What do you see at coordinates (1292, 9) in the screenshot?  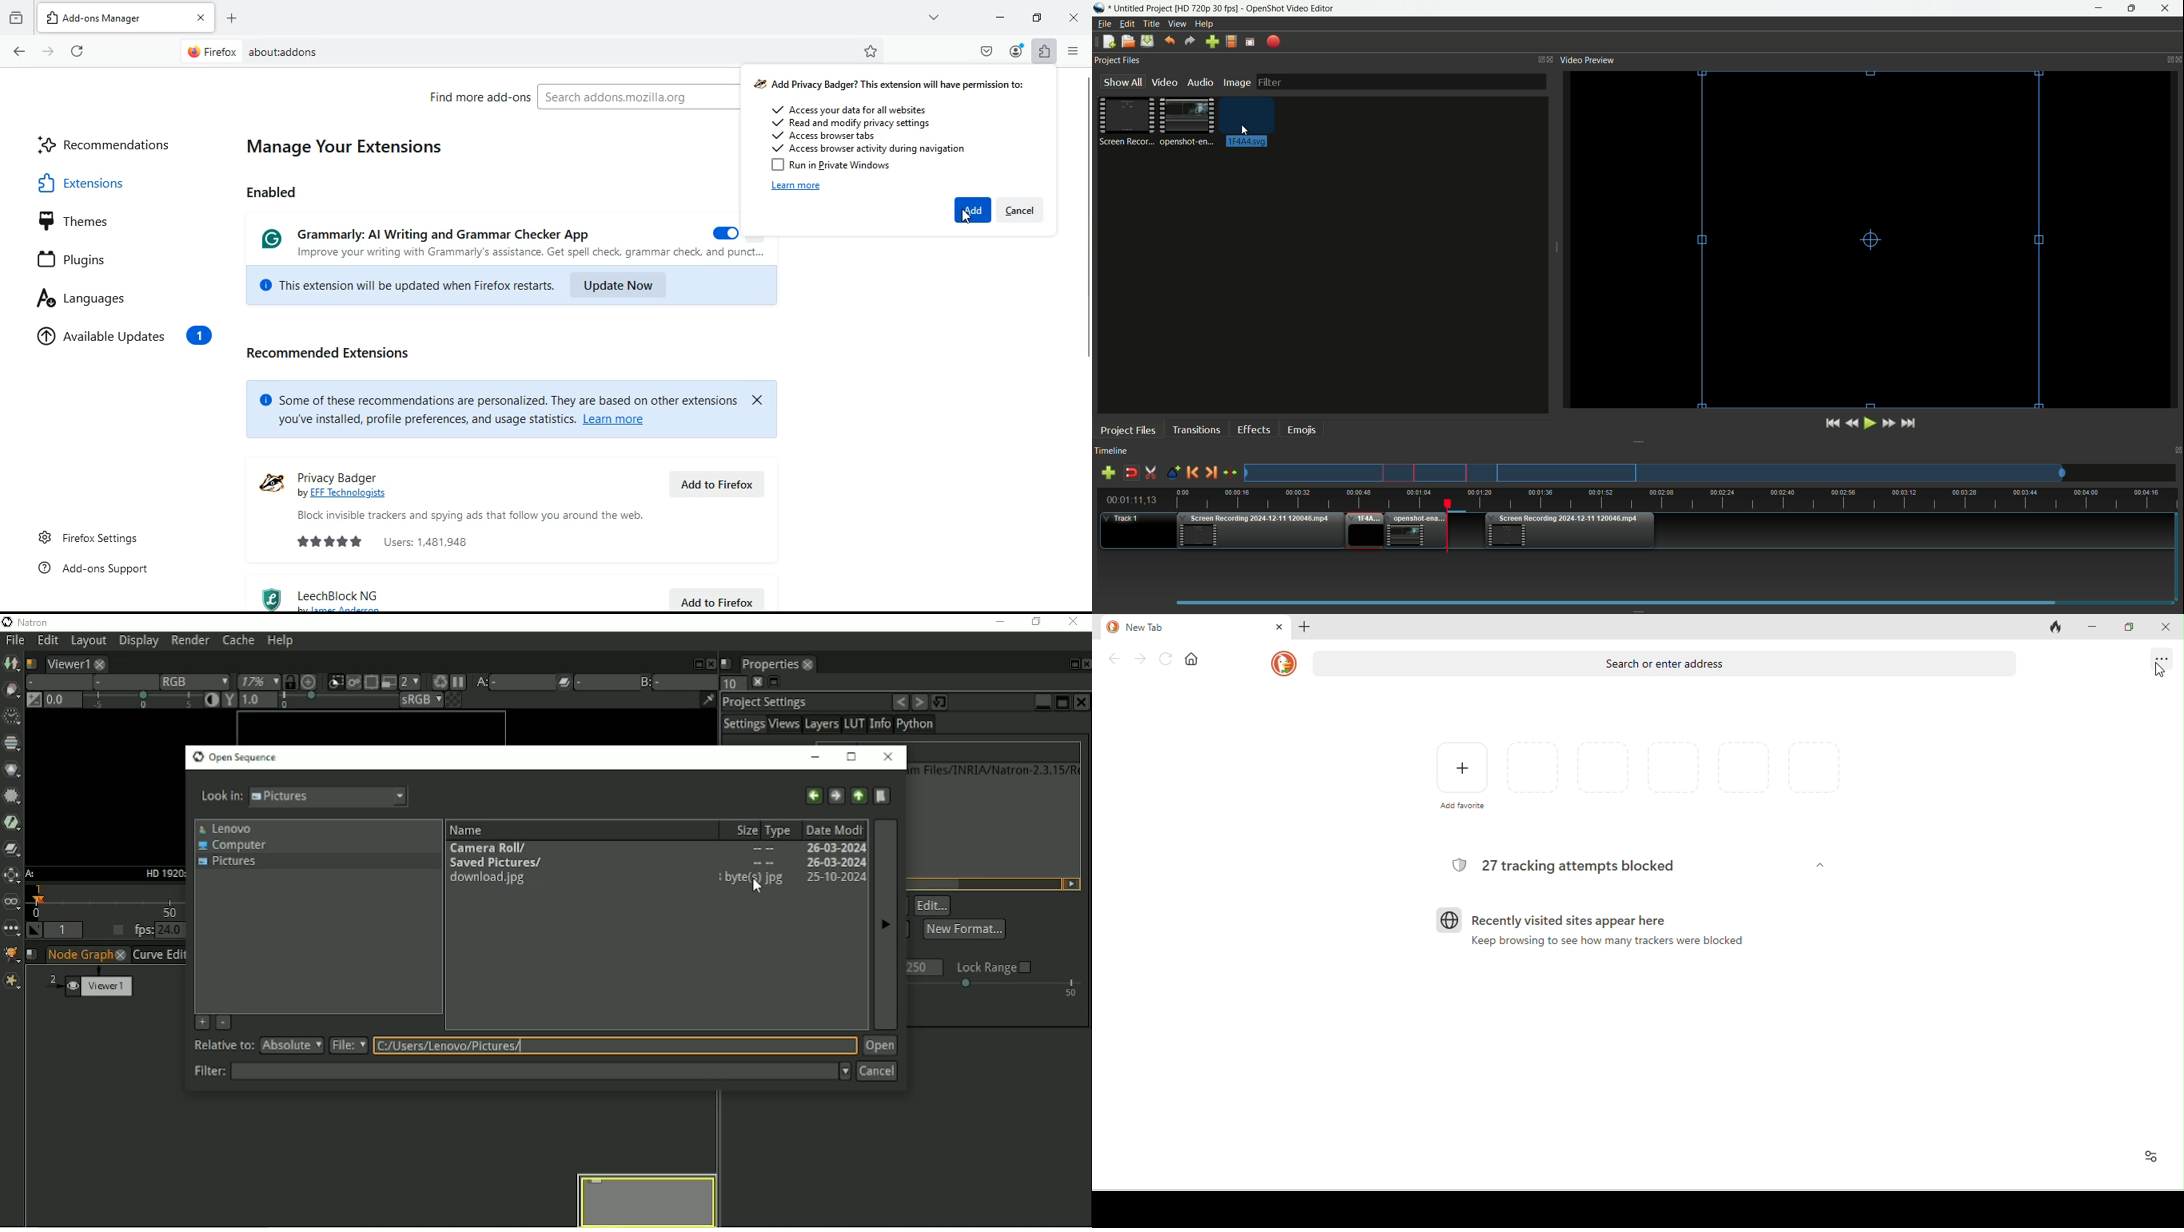 I see `App name` at bounding box center [1292, 9].